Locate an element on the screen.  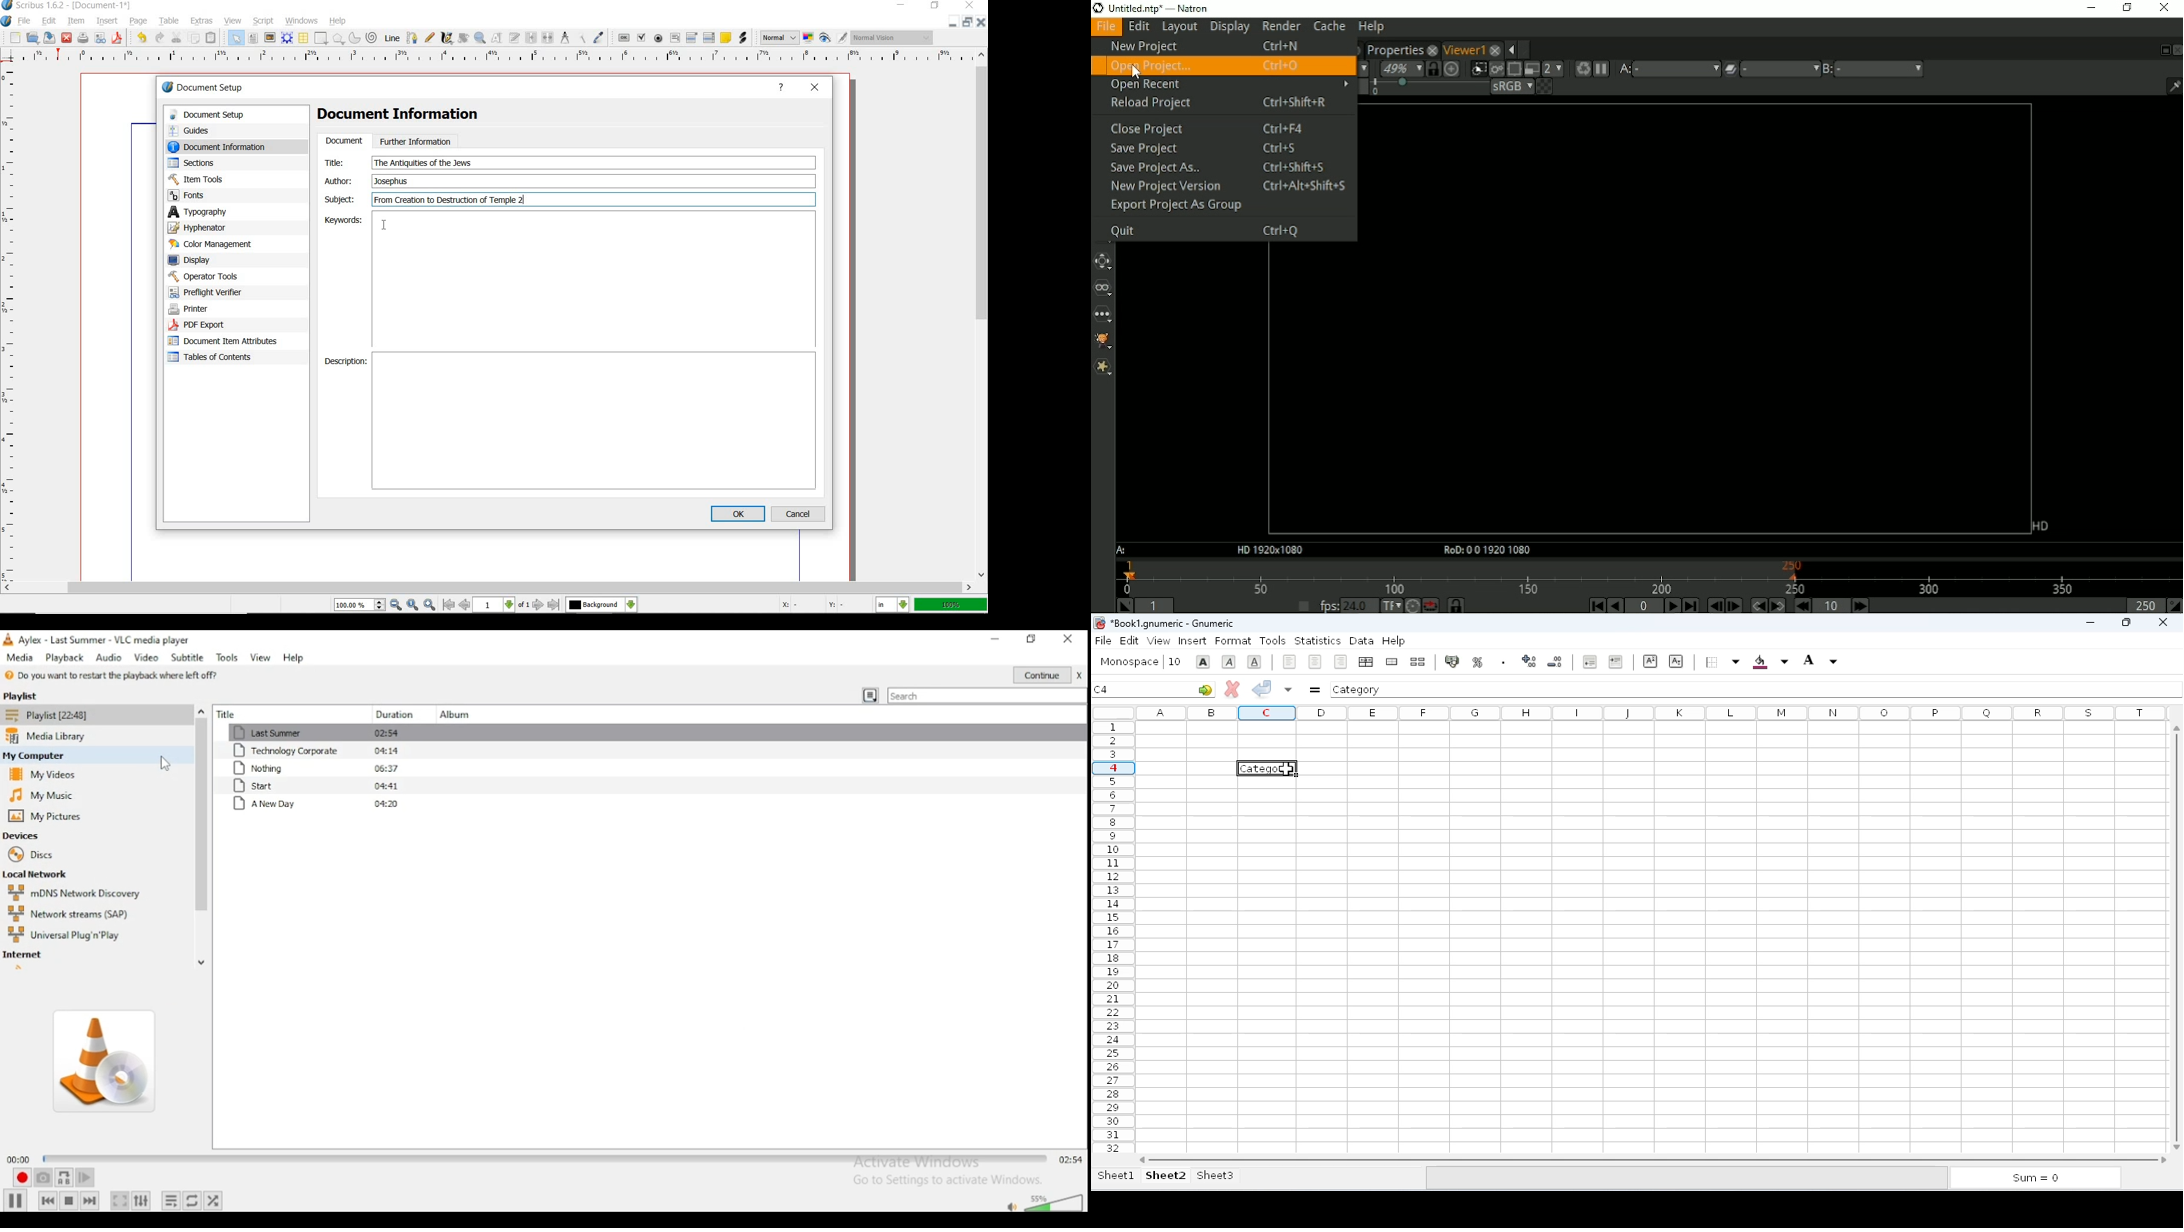
preflight verifier is located at coordinates (100, 39).